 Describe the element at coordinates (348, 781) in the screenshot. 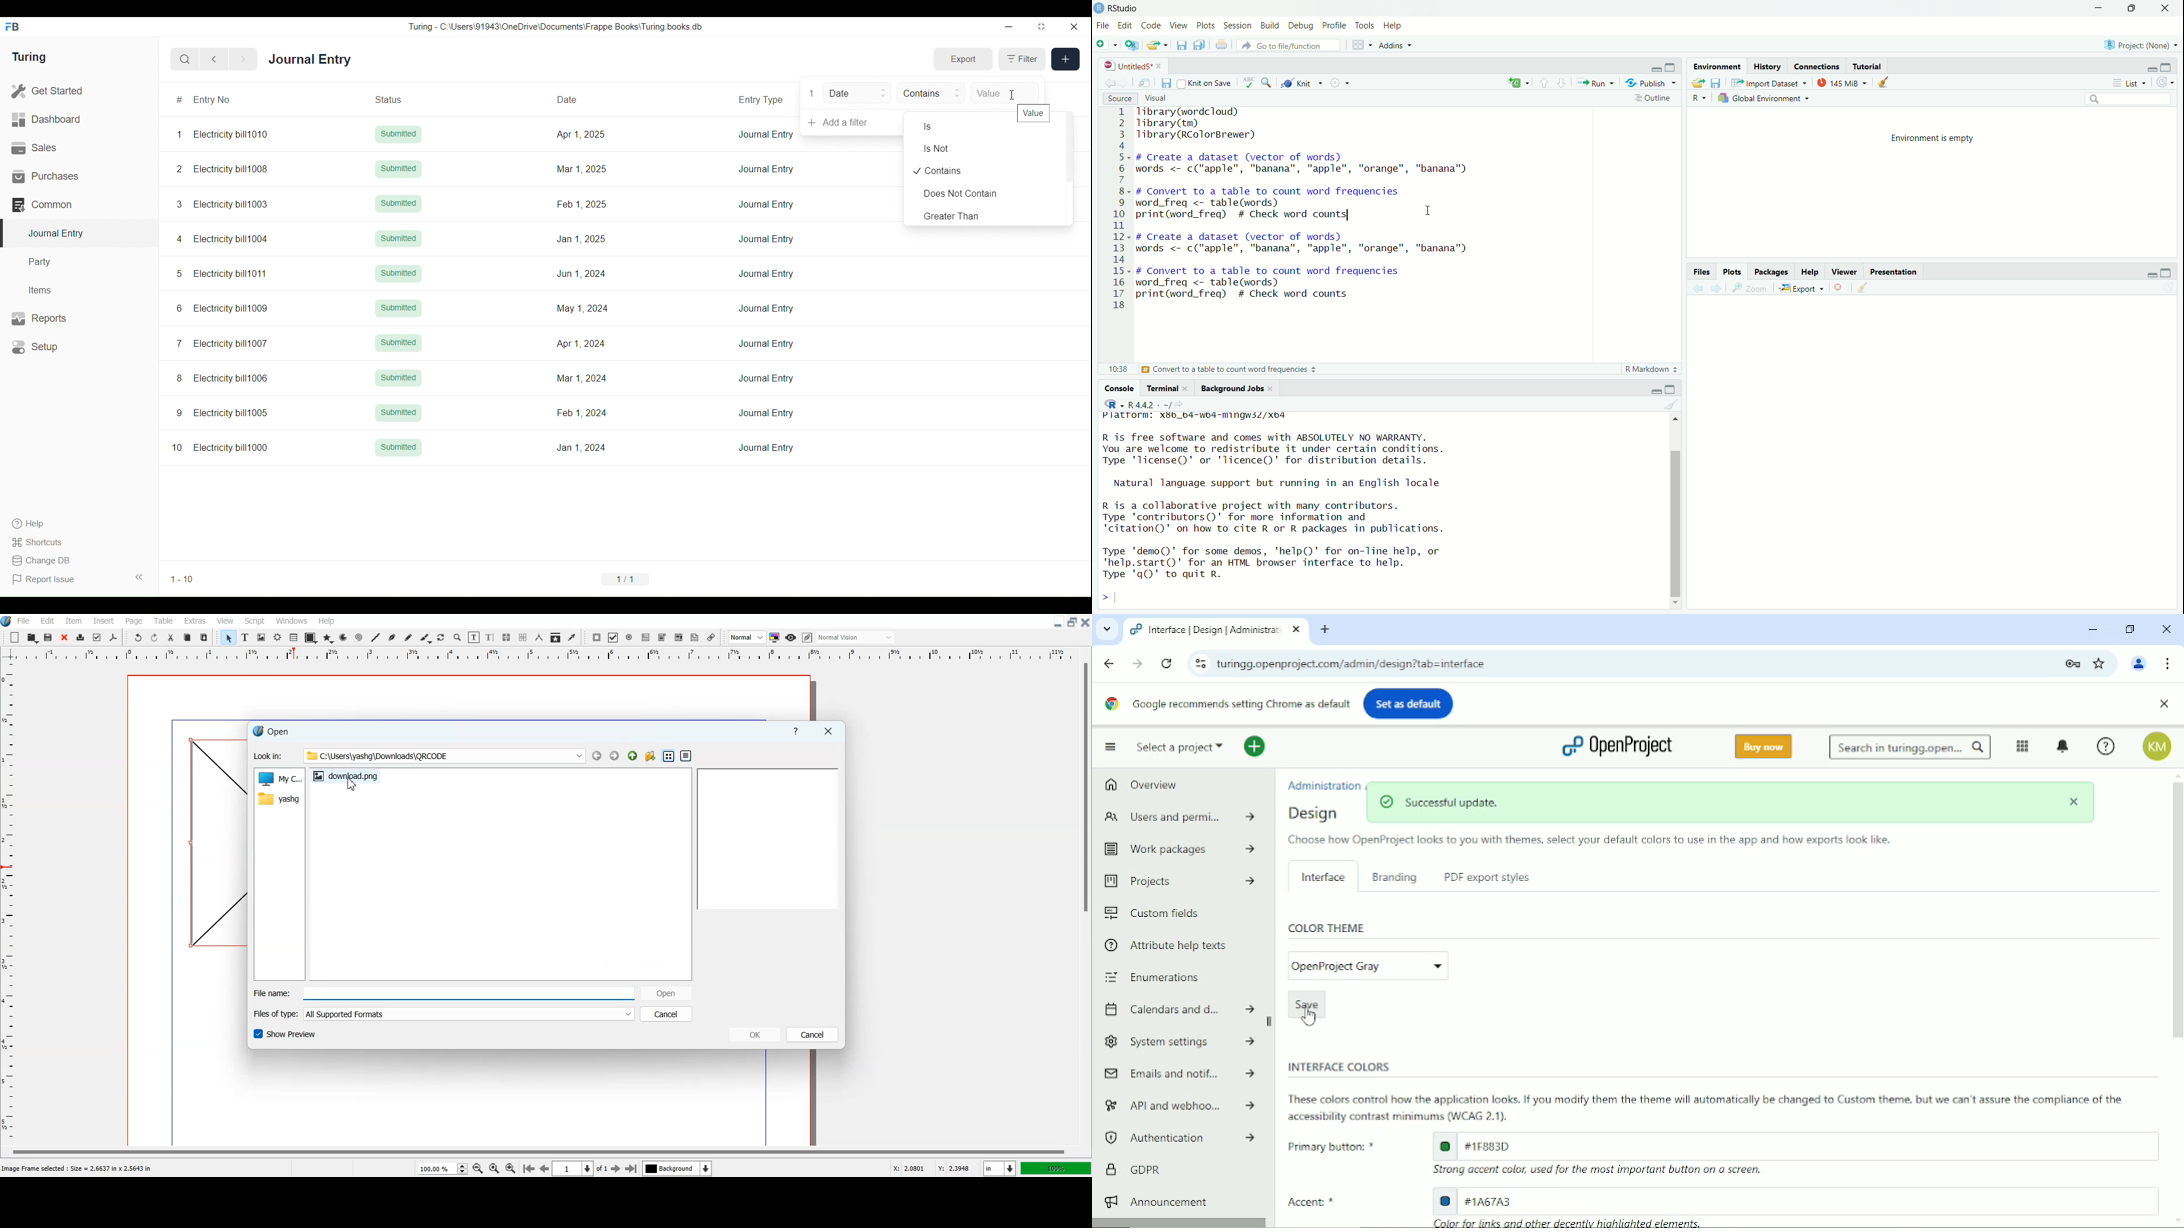

I see `download.png` at that location.